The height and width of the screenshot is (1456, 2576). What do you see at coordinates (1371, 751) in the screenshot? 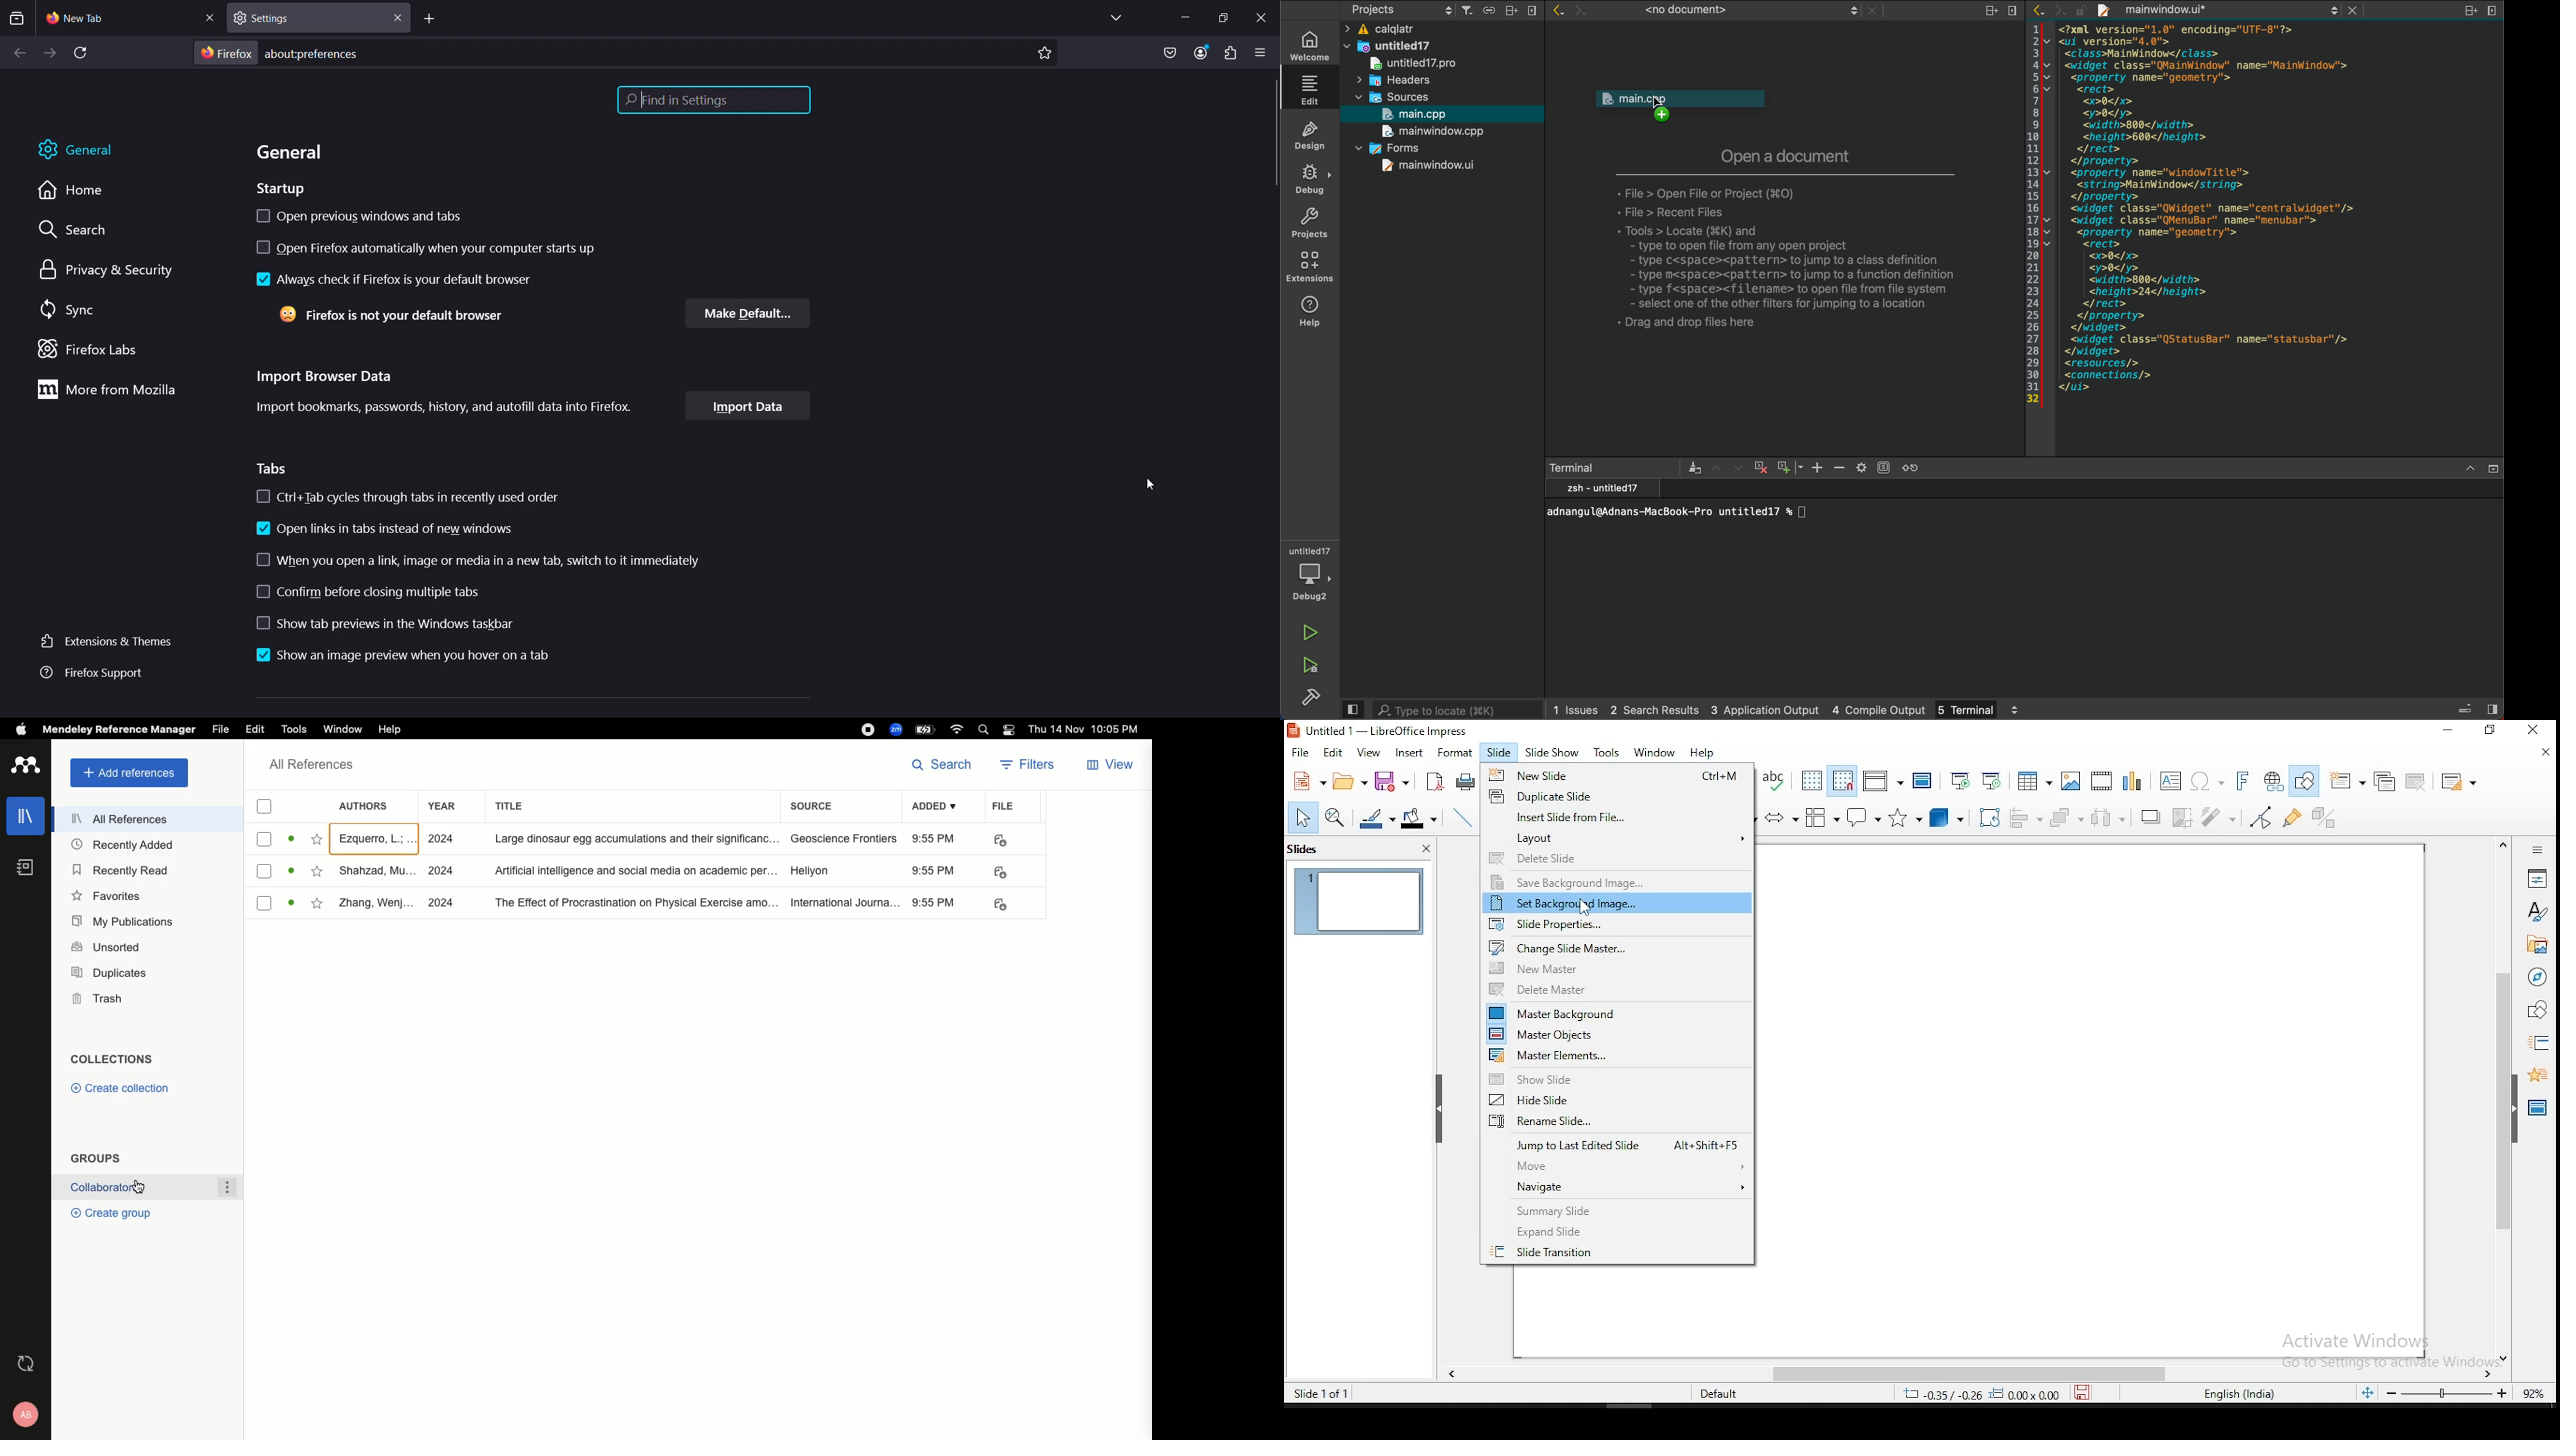
I see `view` at bounding box center [1371, 751].